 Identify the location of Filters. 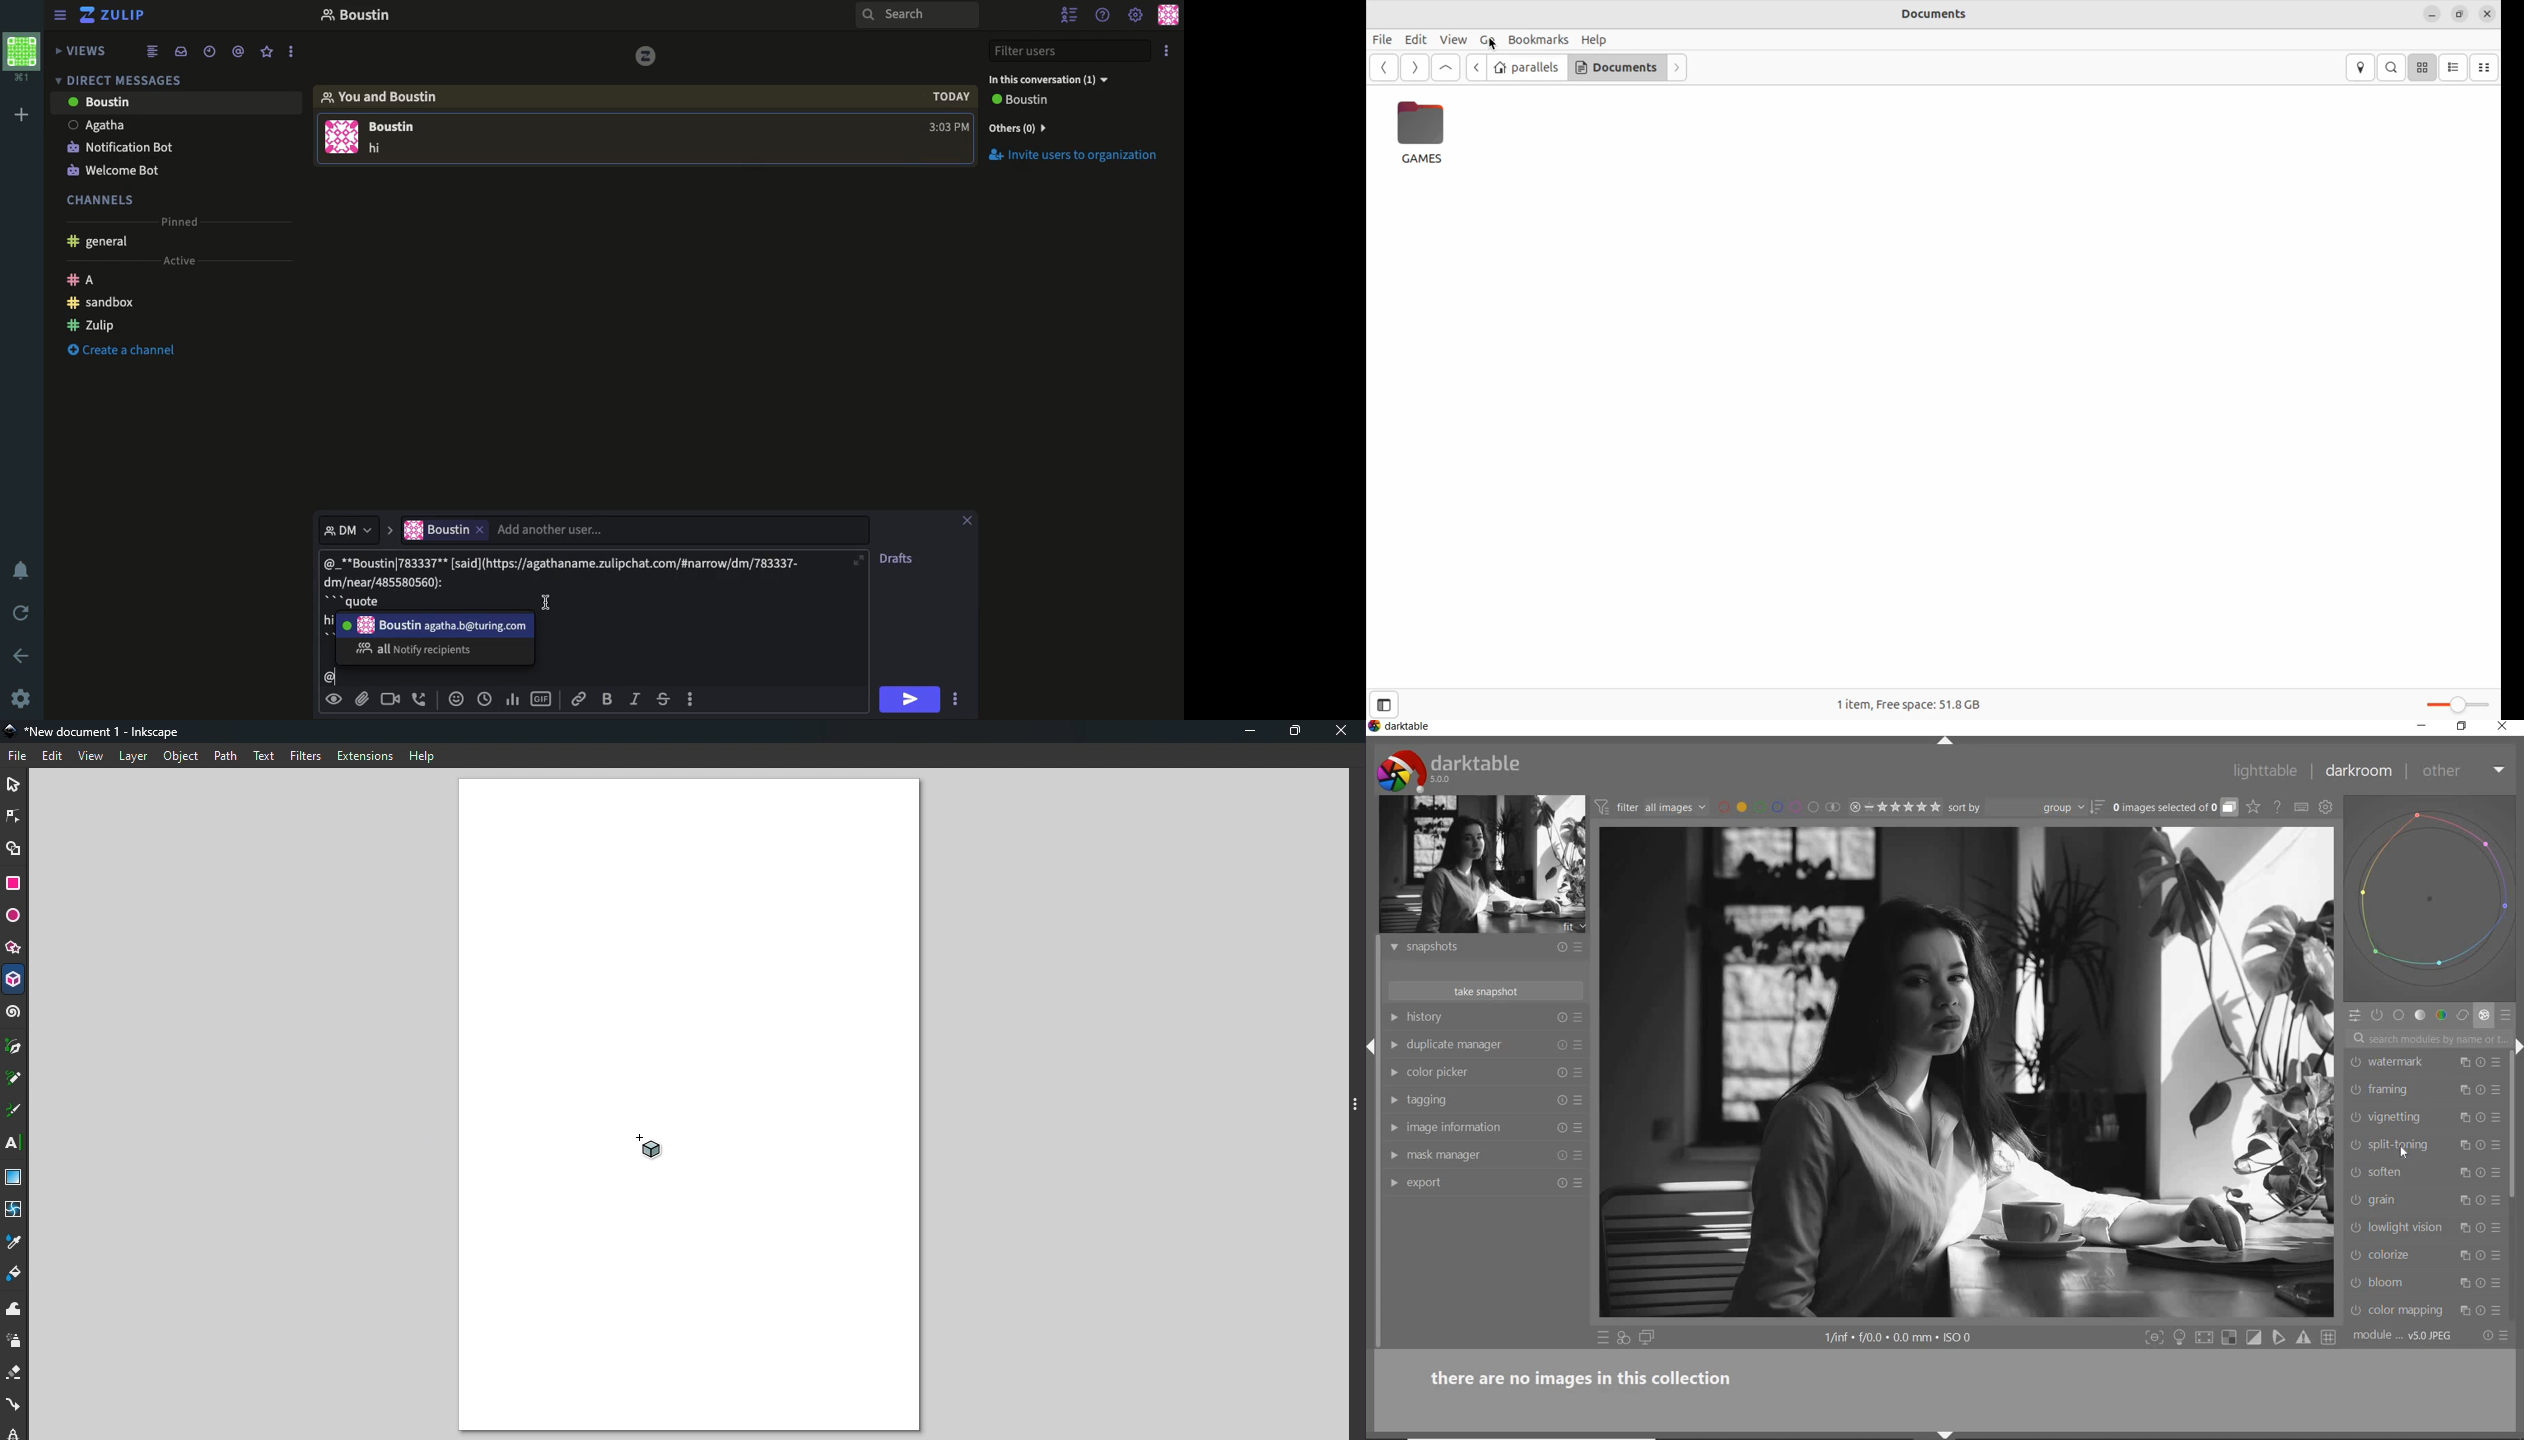
(307, 755).